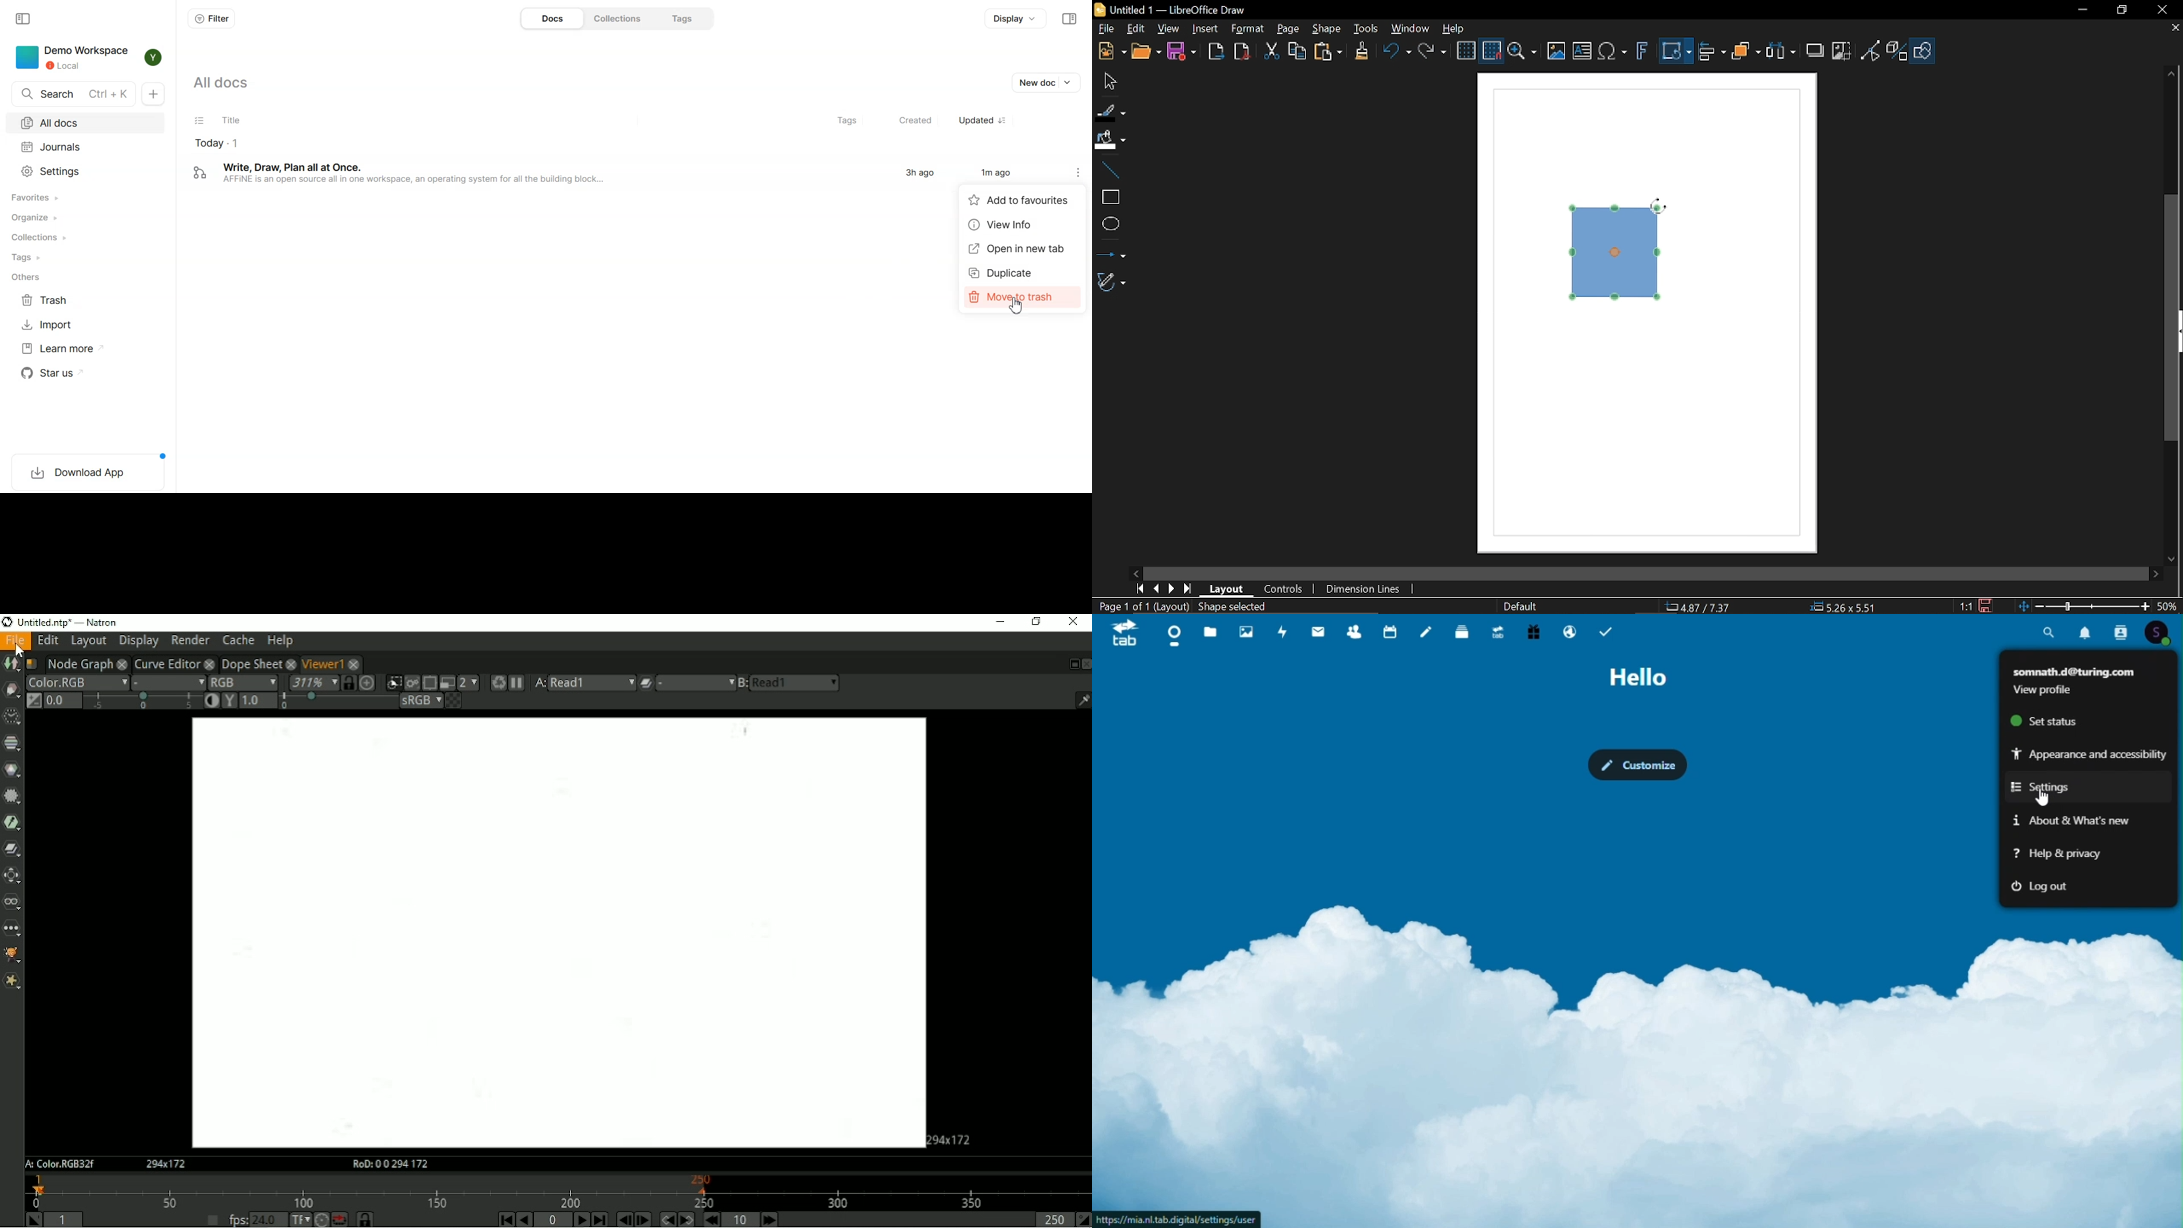 The image size is (2184, 1232). Describe the element at coordinates (1558, 51) in the screenshot. I see `Insert image` at that location.